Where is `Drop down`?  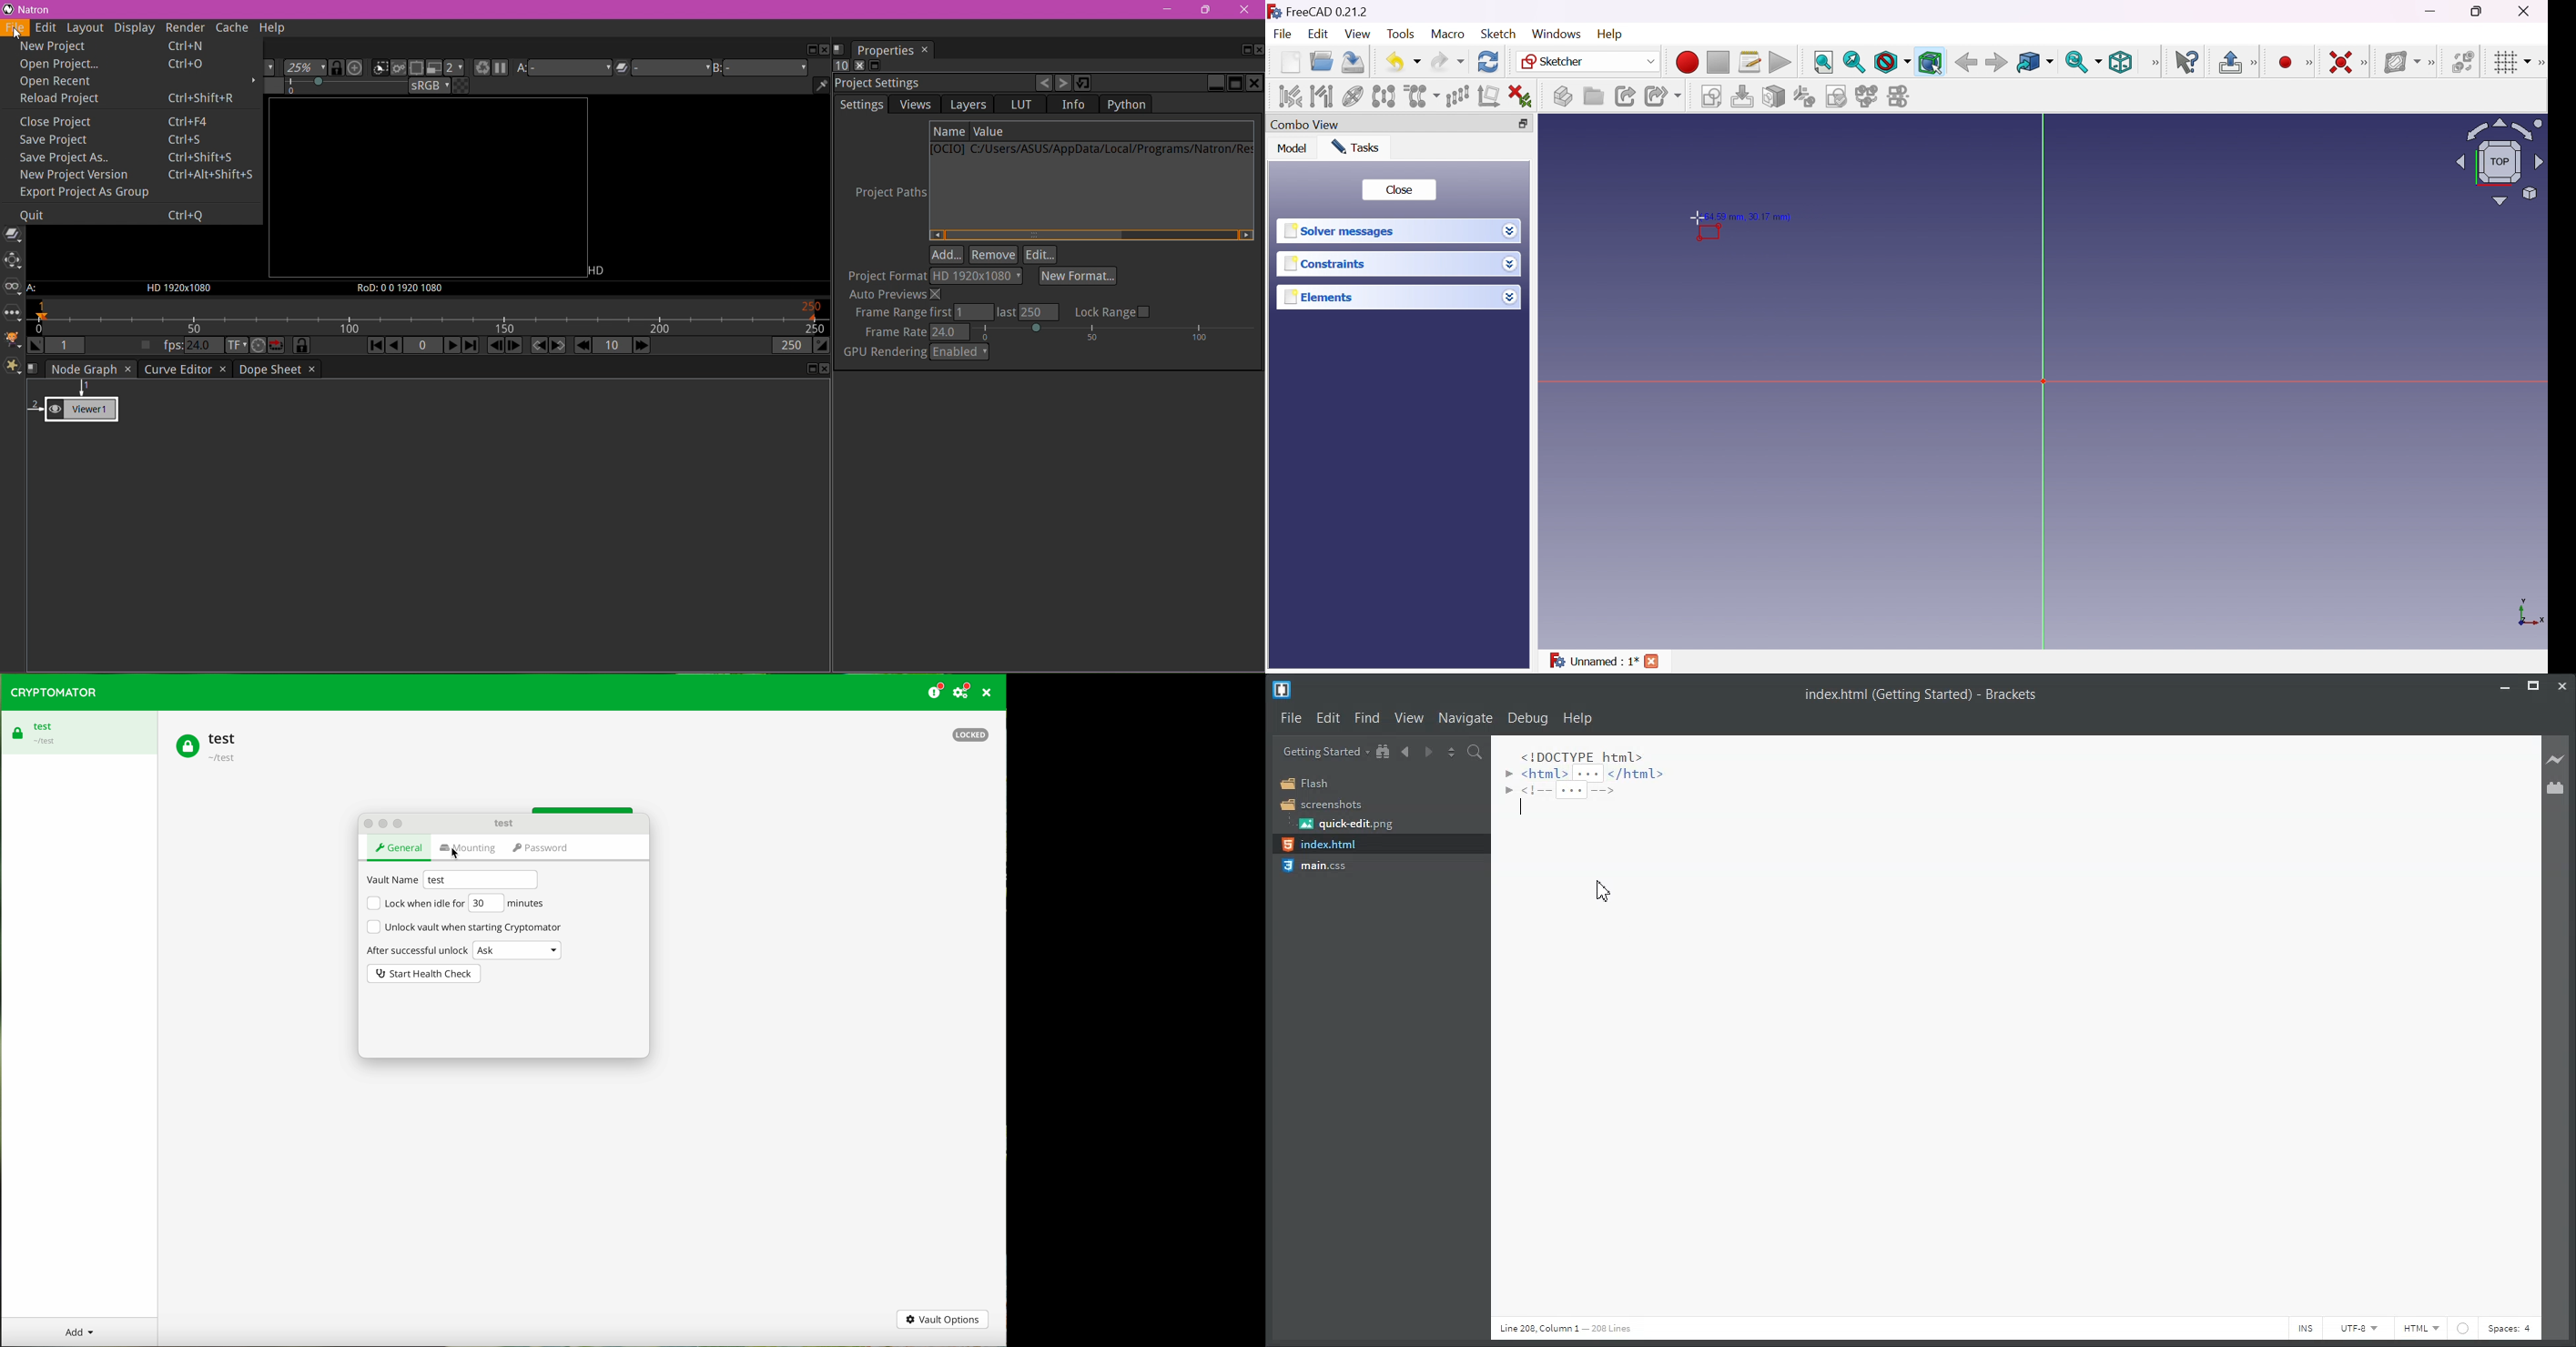
Drop down is located at coordinates (1510, 263).